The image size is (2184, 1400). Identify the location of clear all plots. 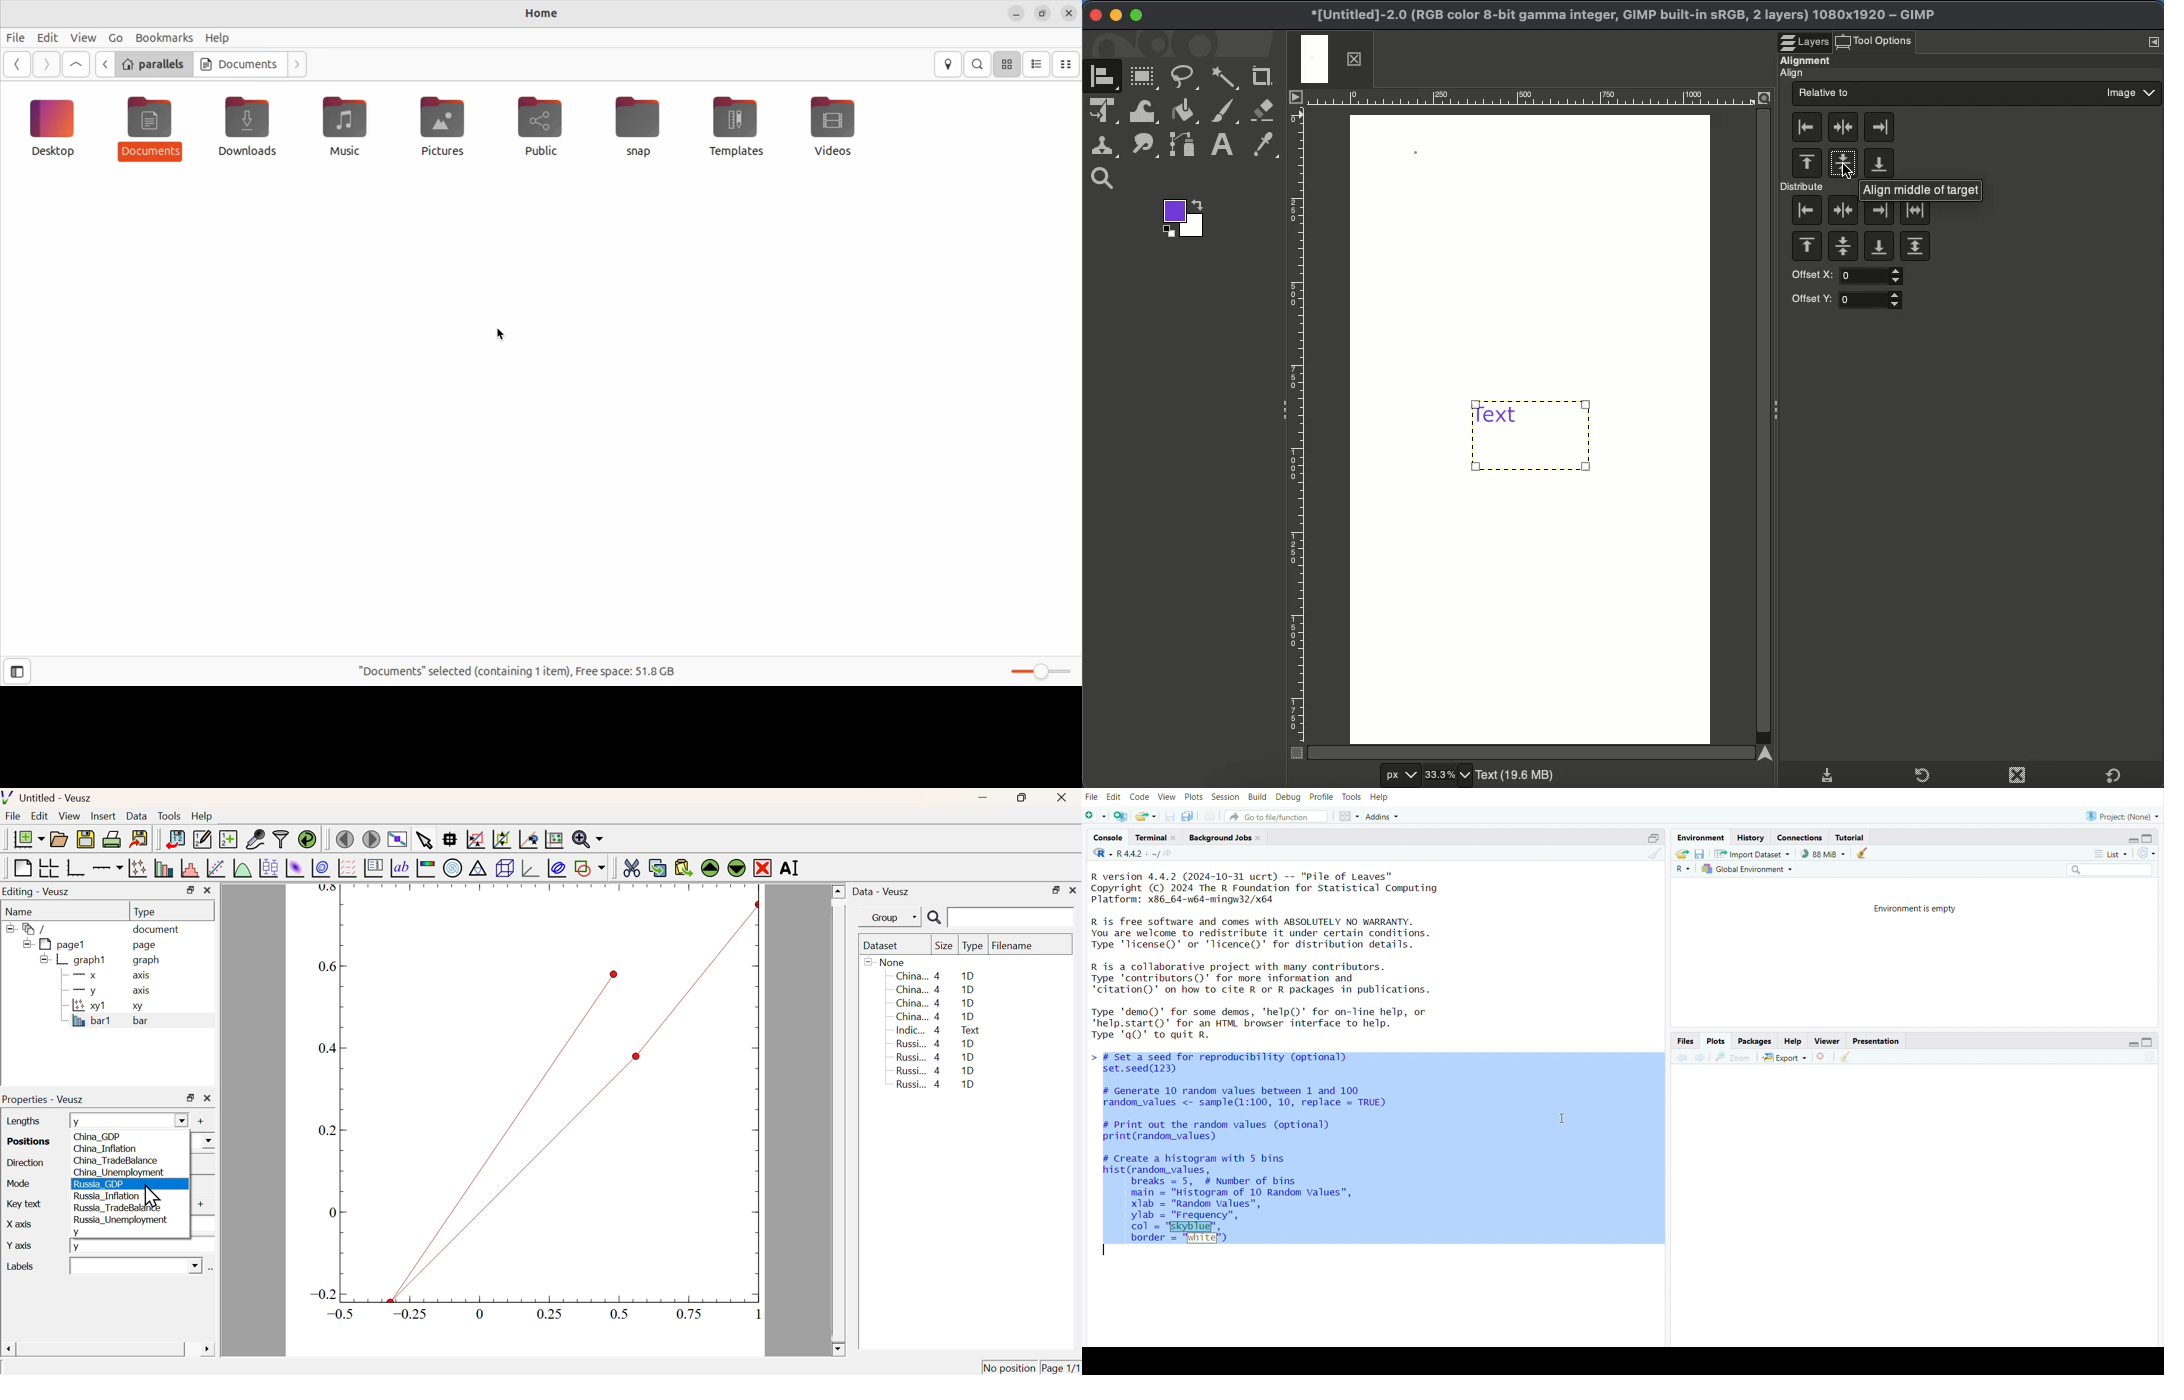
(1848, 1057).